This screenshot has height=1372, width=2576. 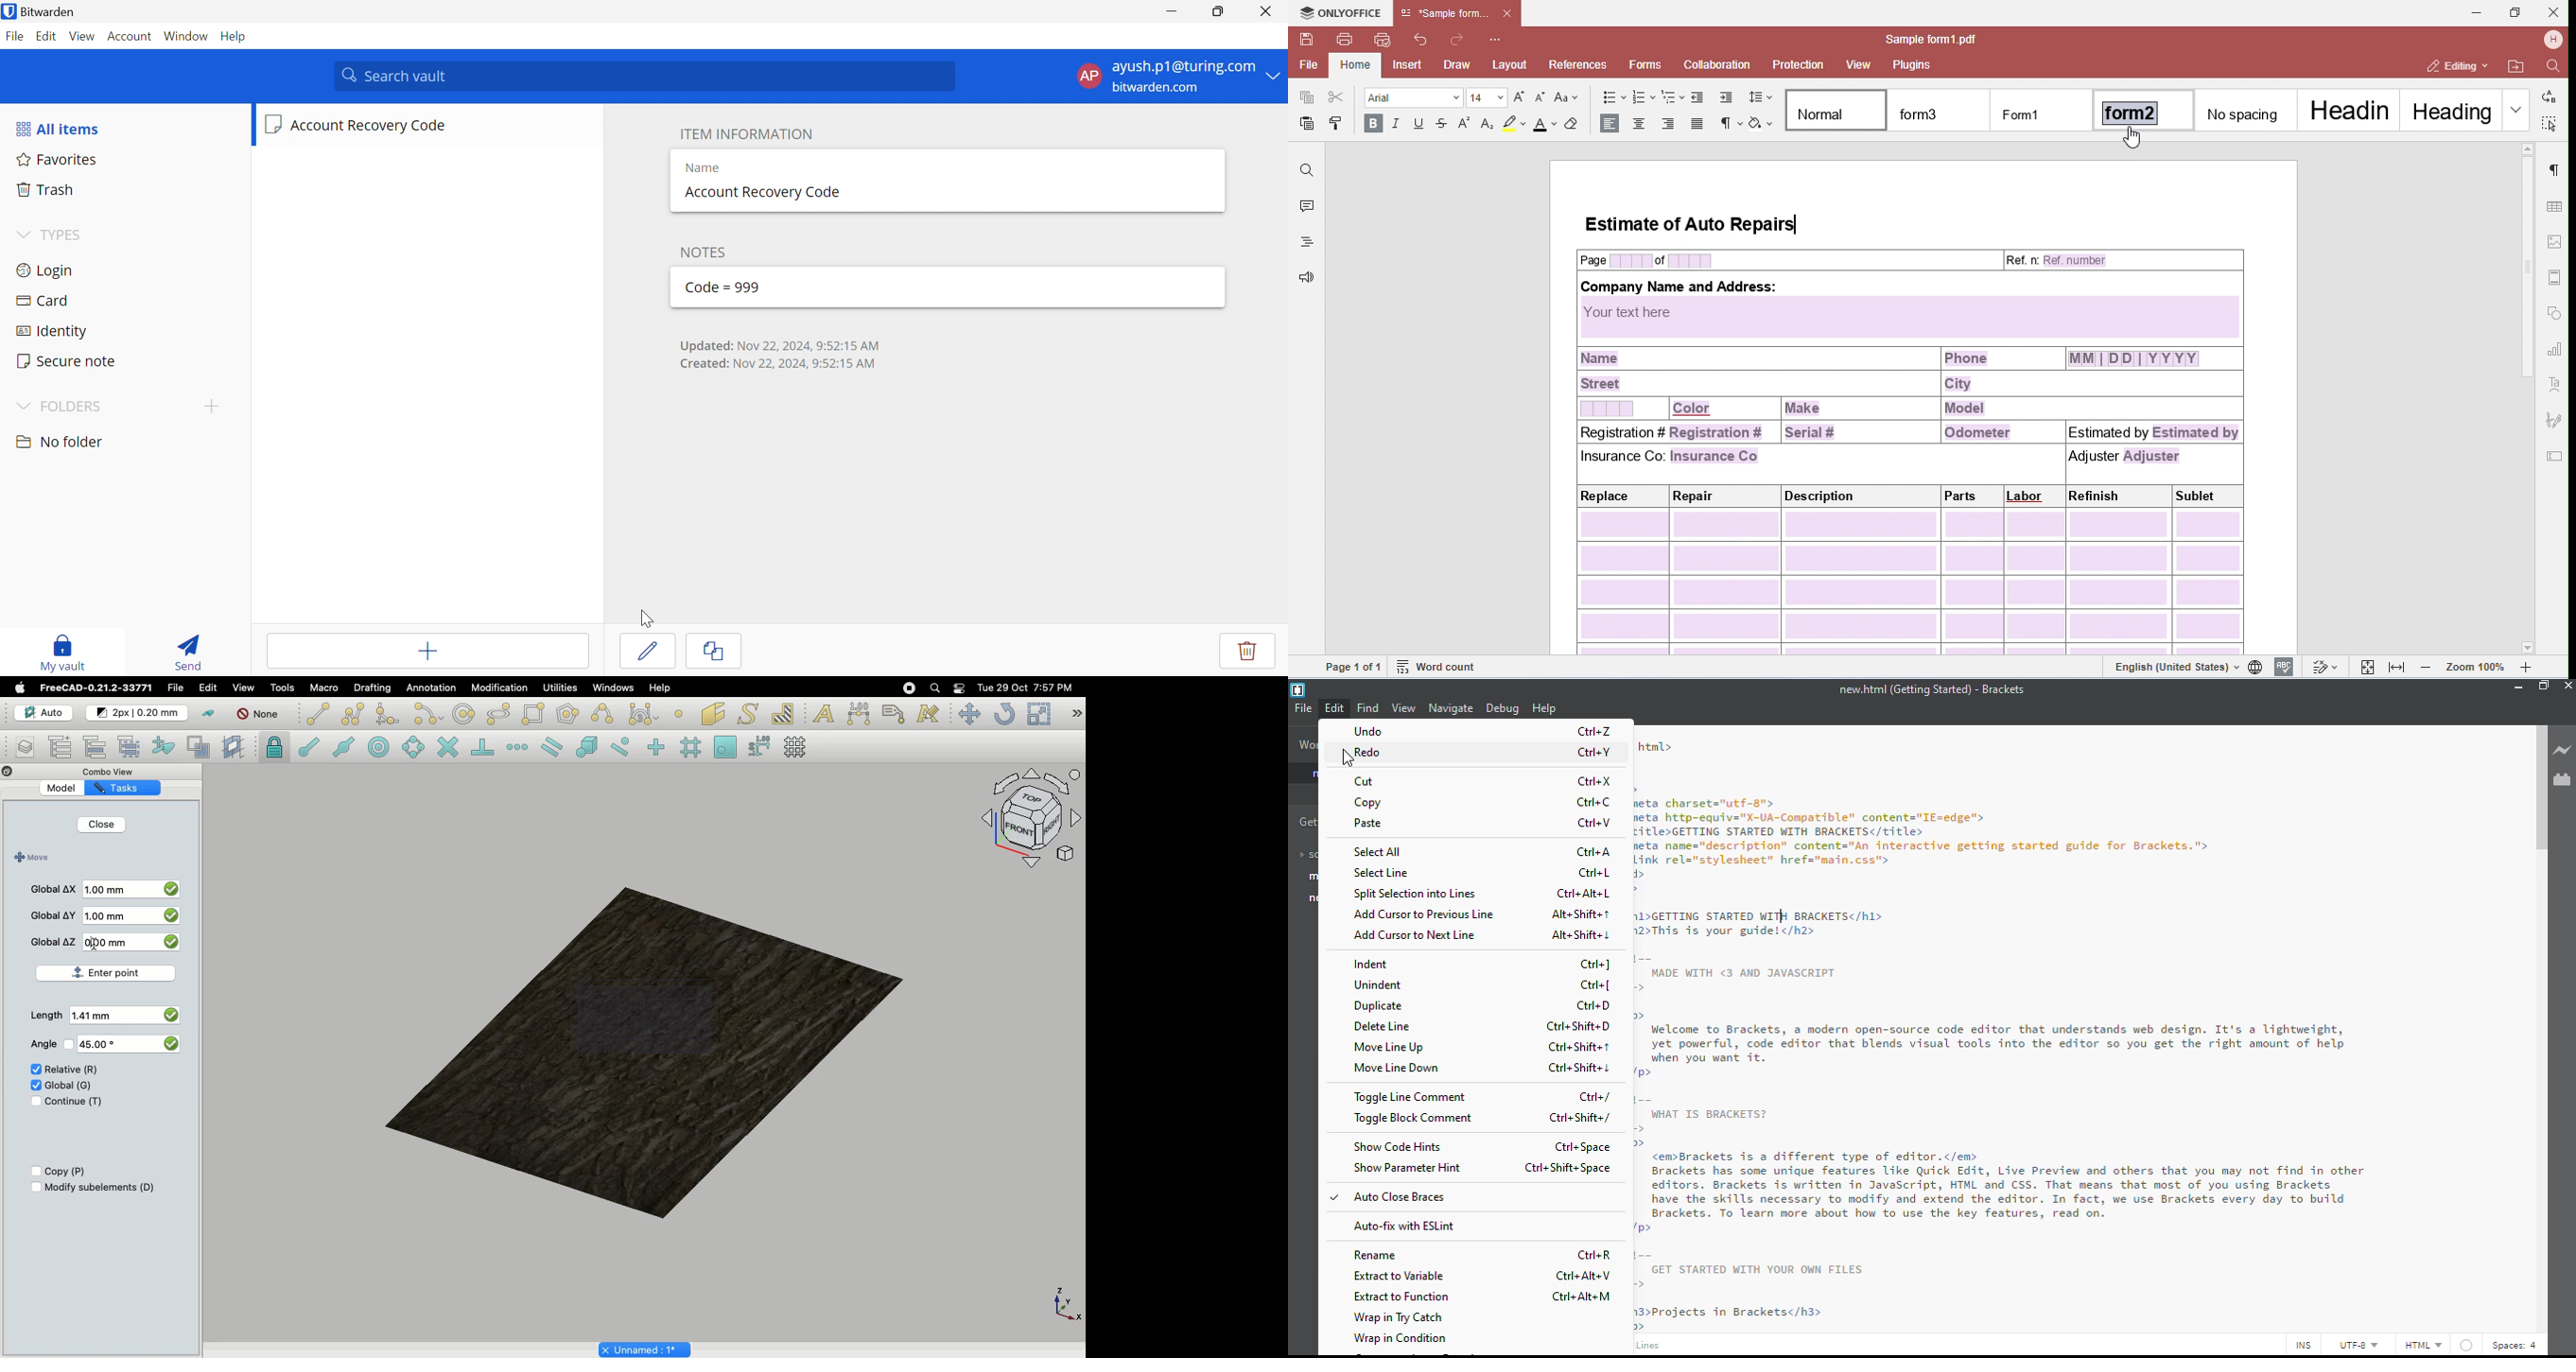 I want to click on Enter point, so click(x=112, y=970).